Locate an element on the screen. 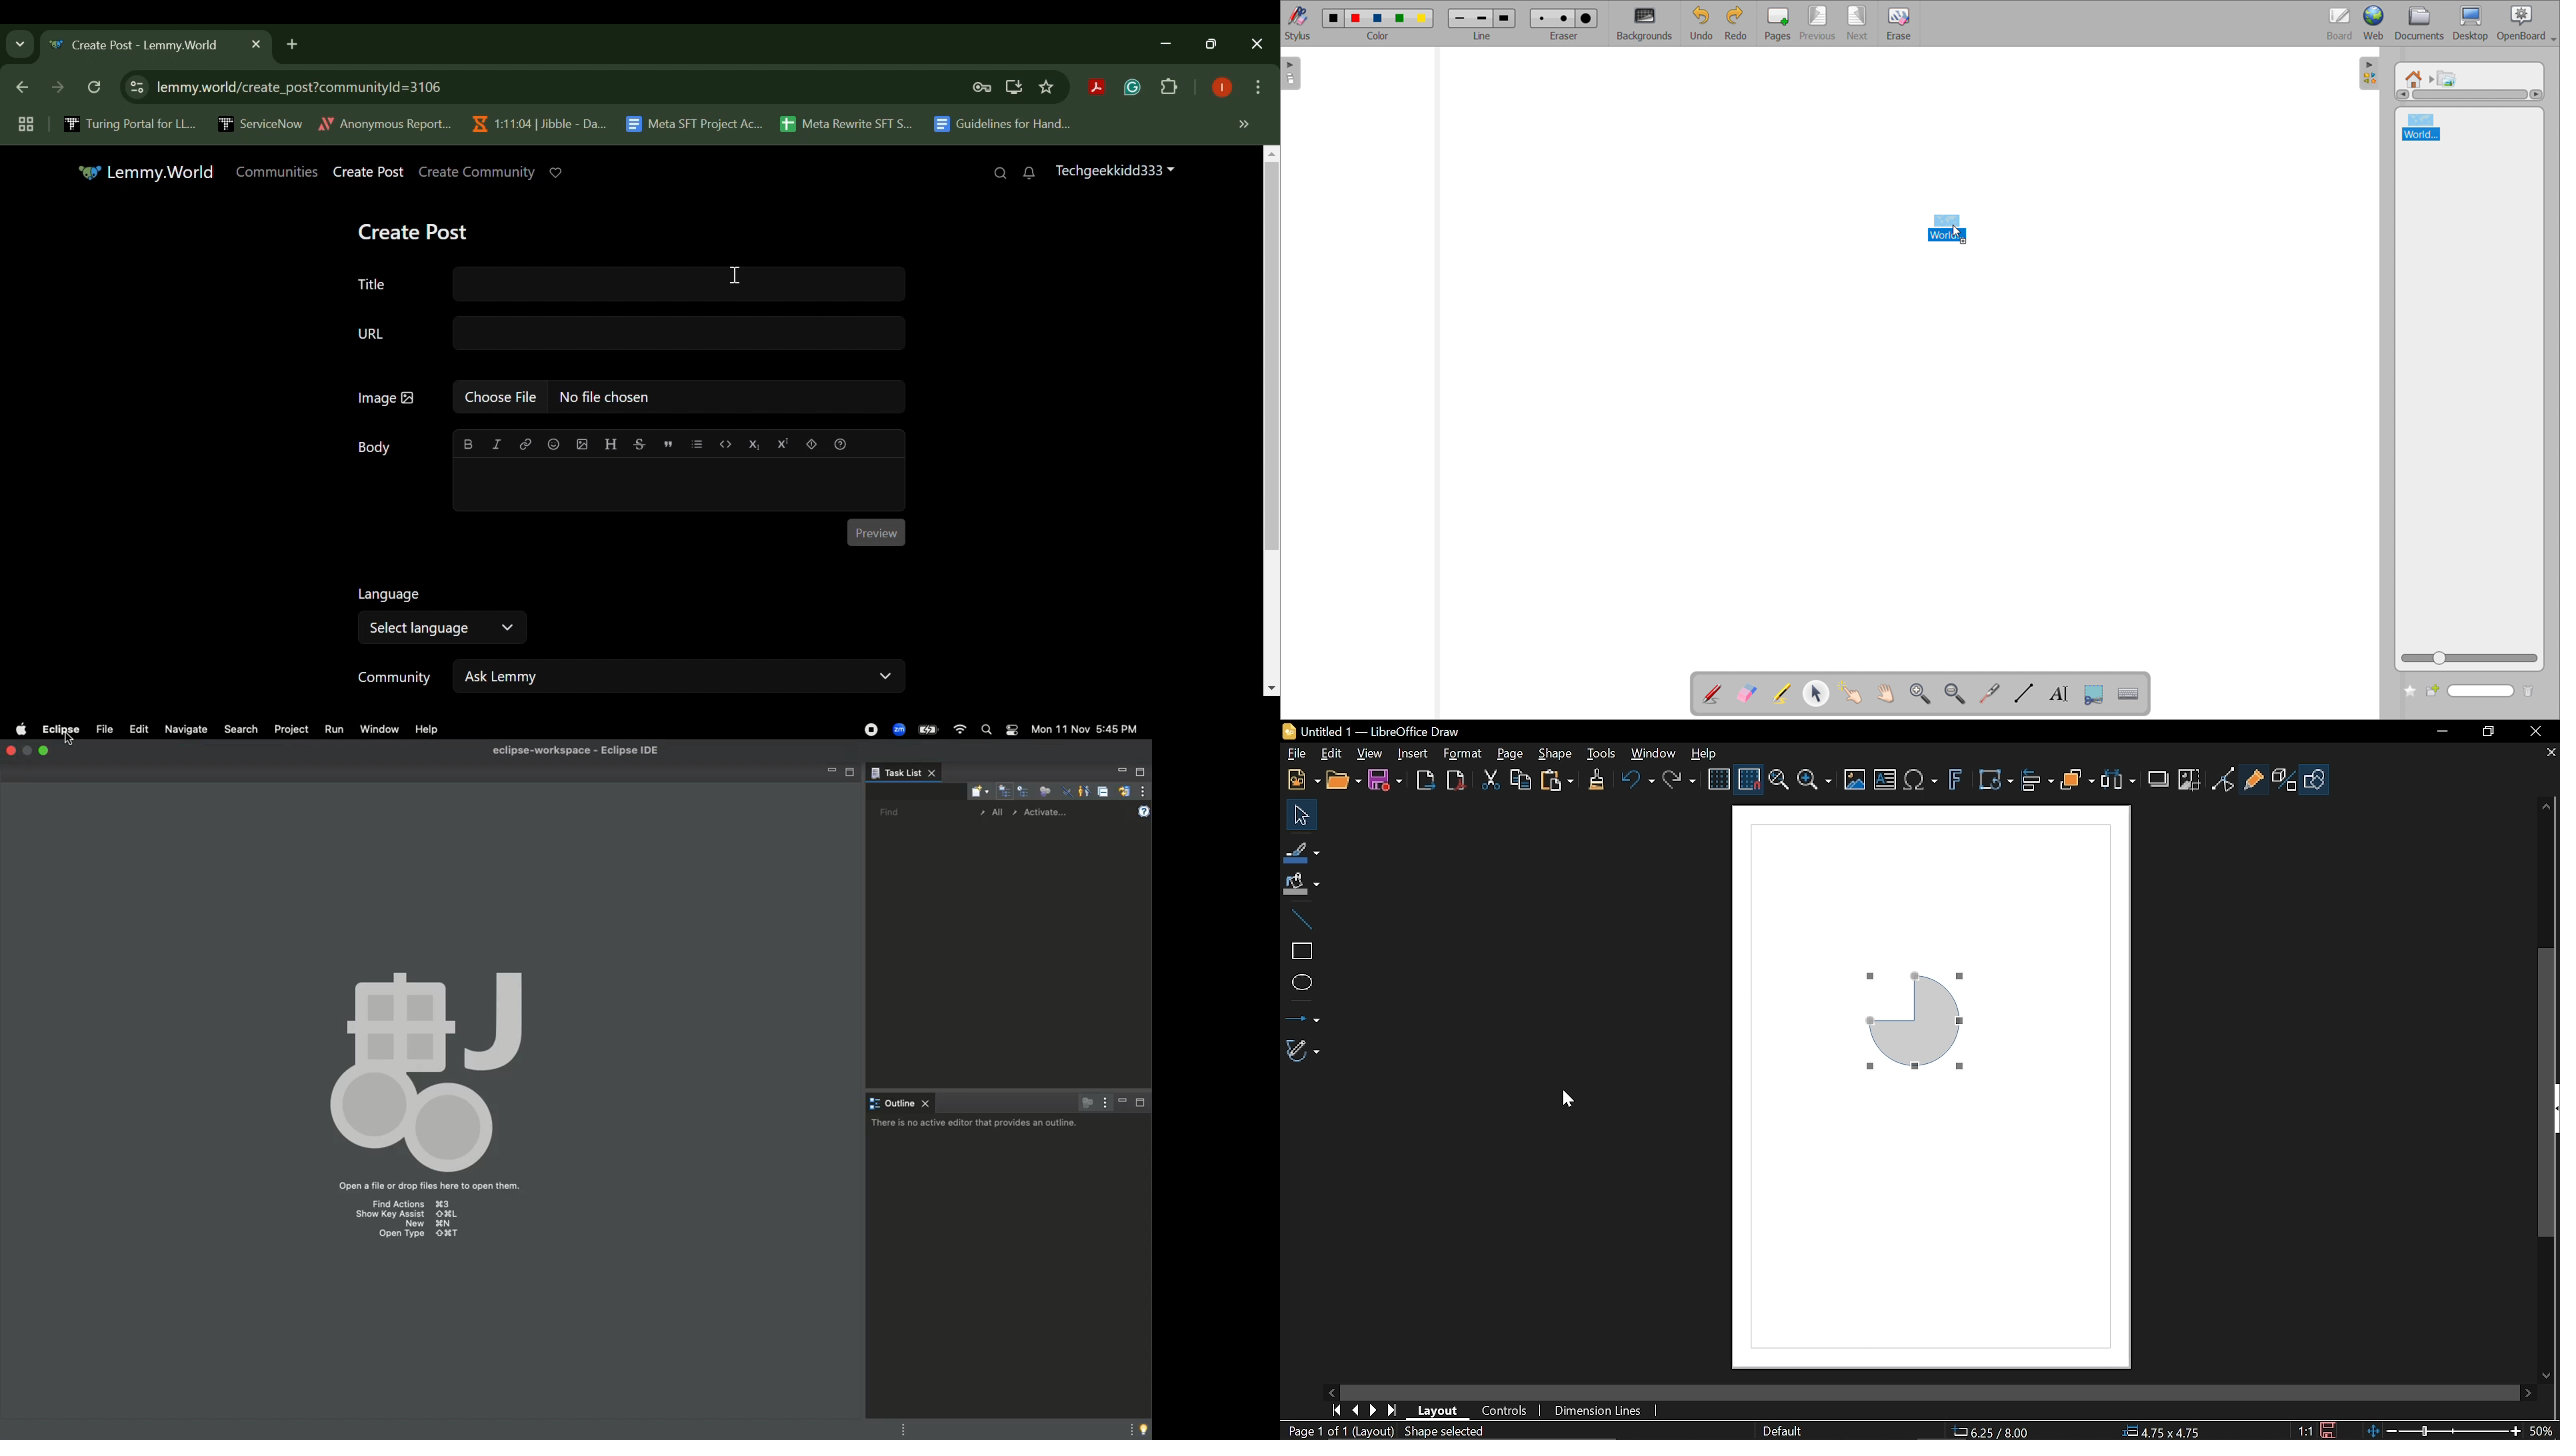 The height and width of the screenshot is (1456, 2576). ServiceNow is located at coordinates (261, 123).